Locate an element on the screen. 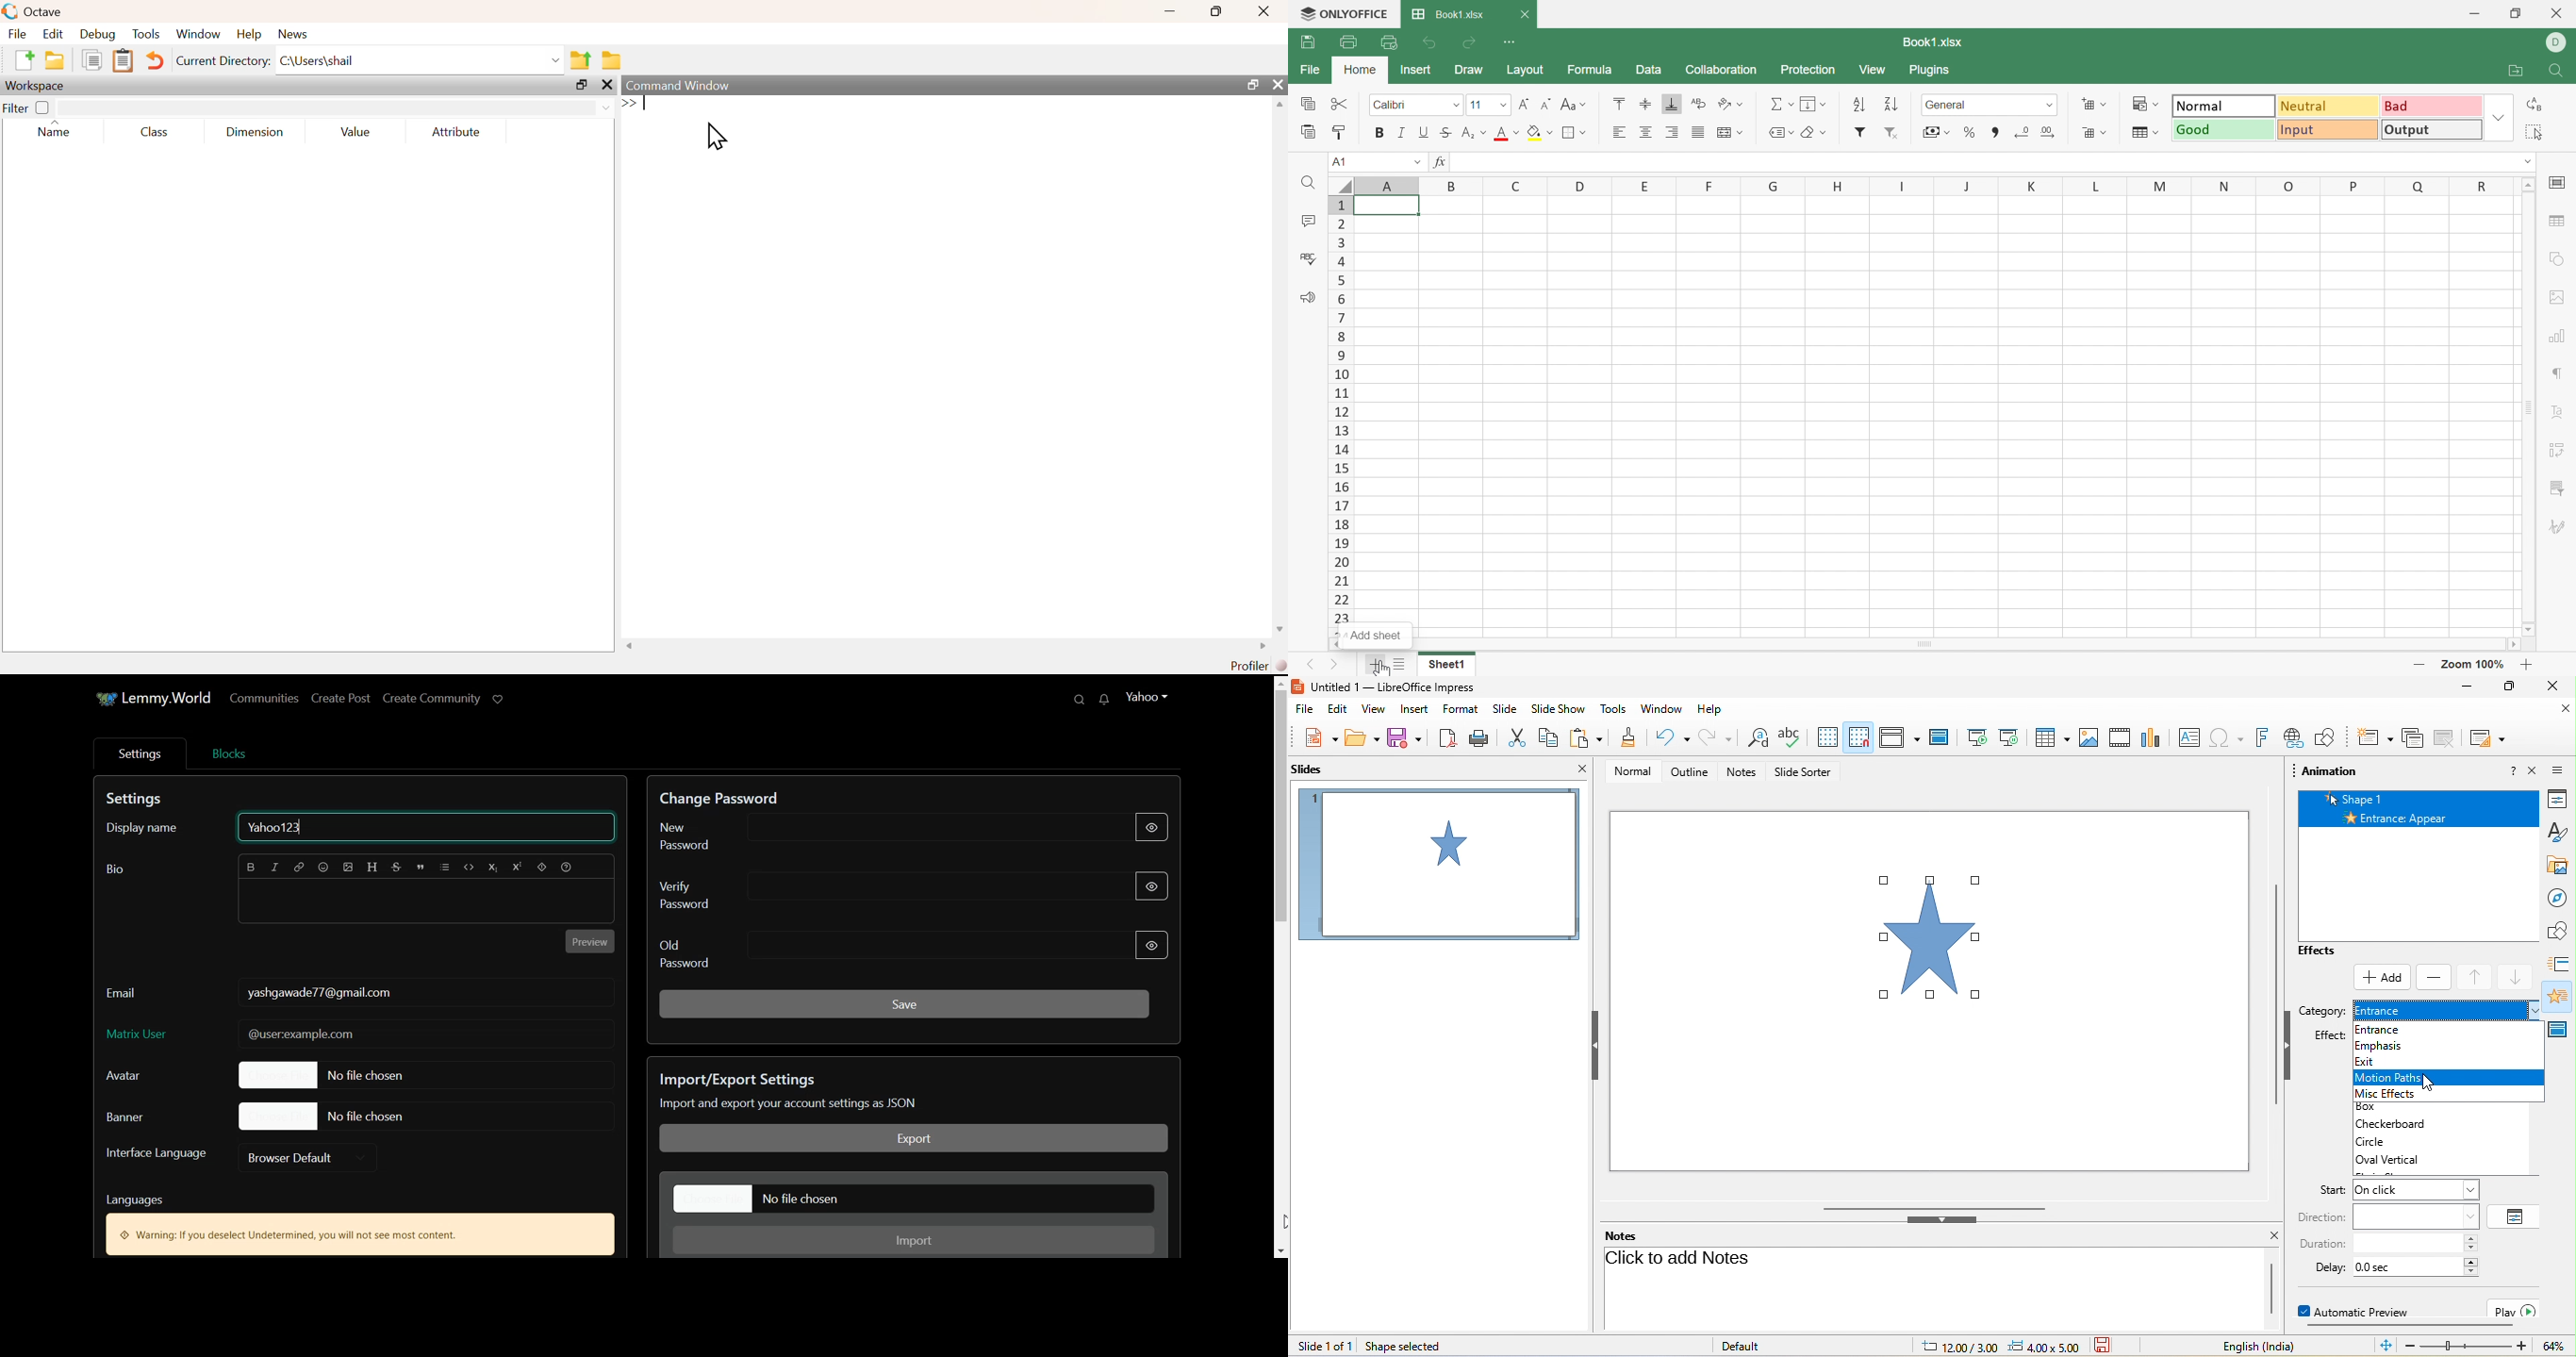 Image resolution: width=2576 pixels, height=1372 pixels. 9 is located at coordinates (1338, 358).